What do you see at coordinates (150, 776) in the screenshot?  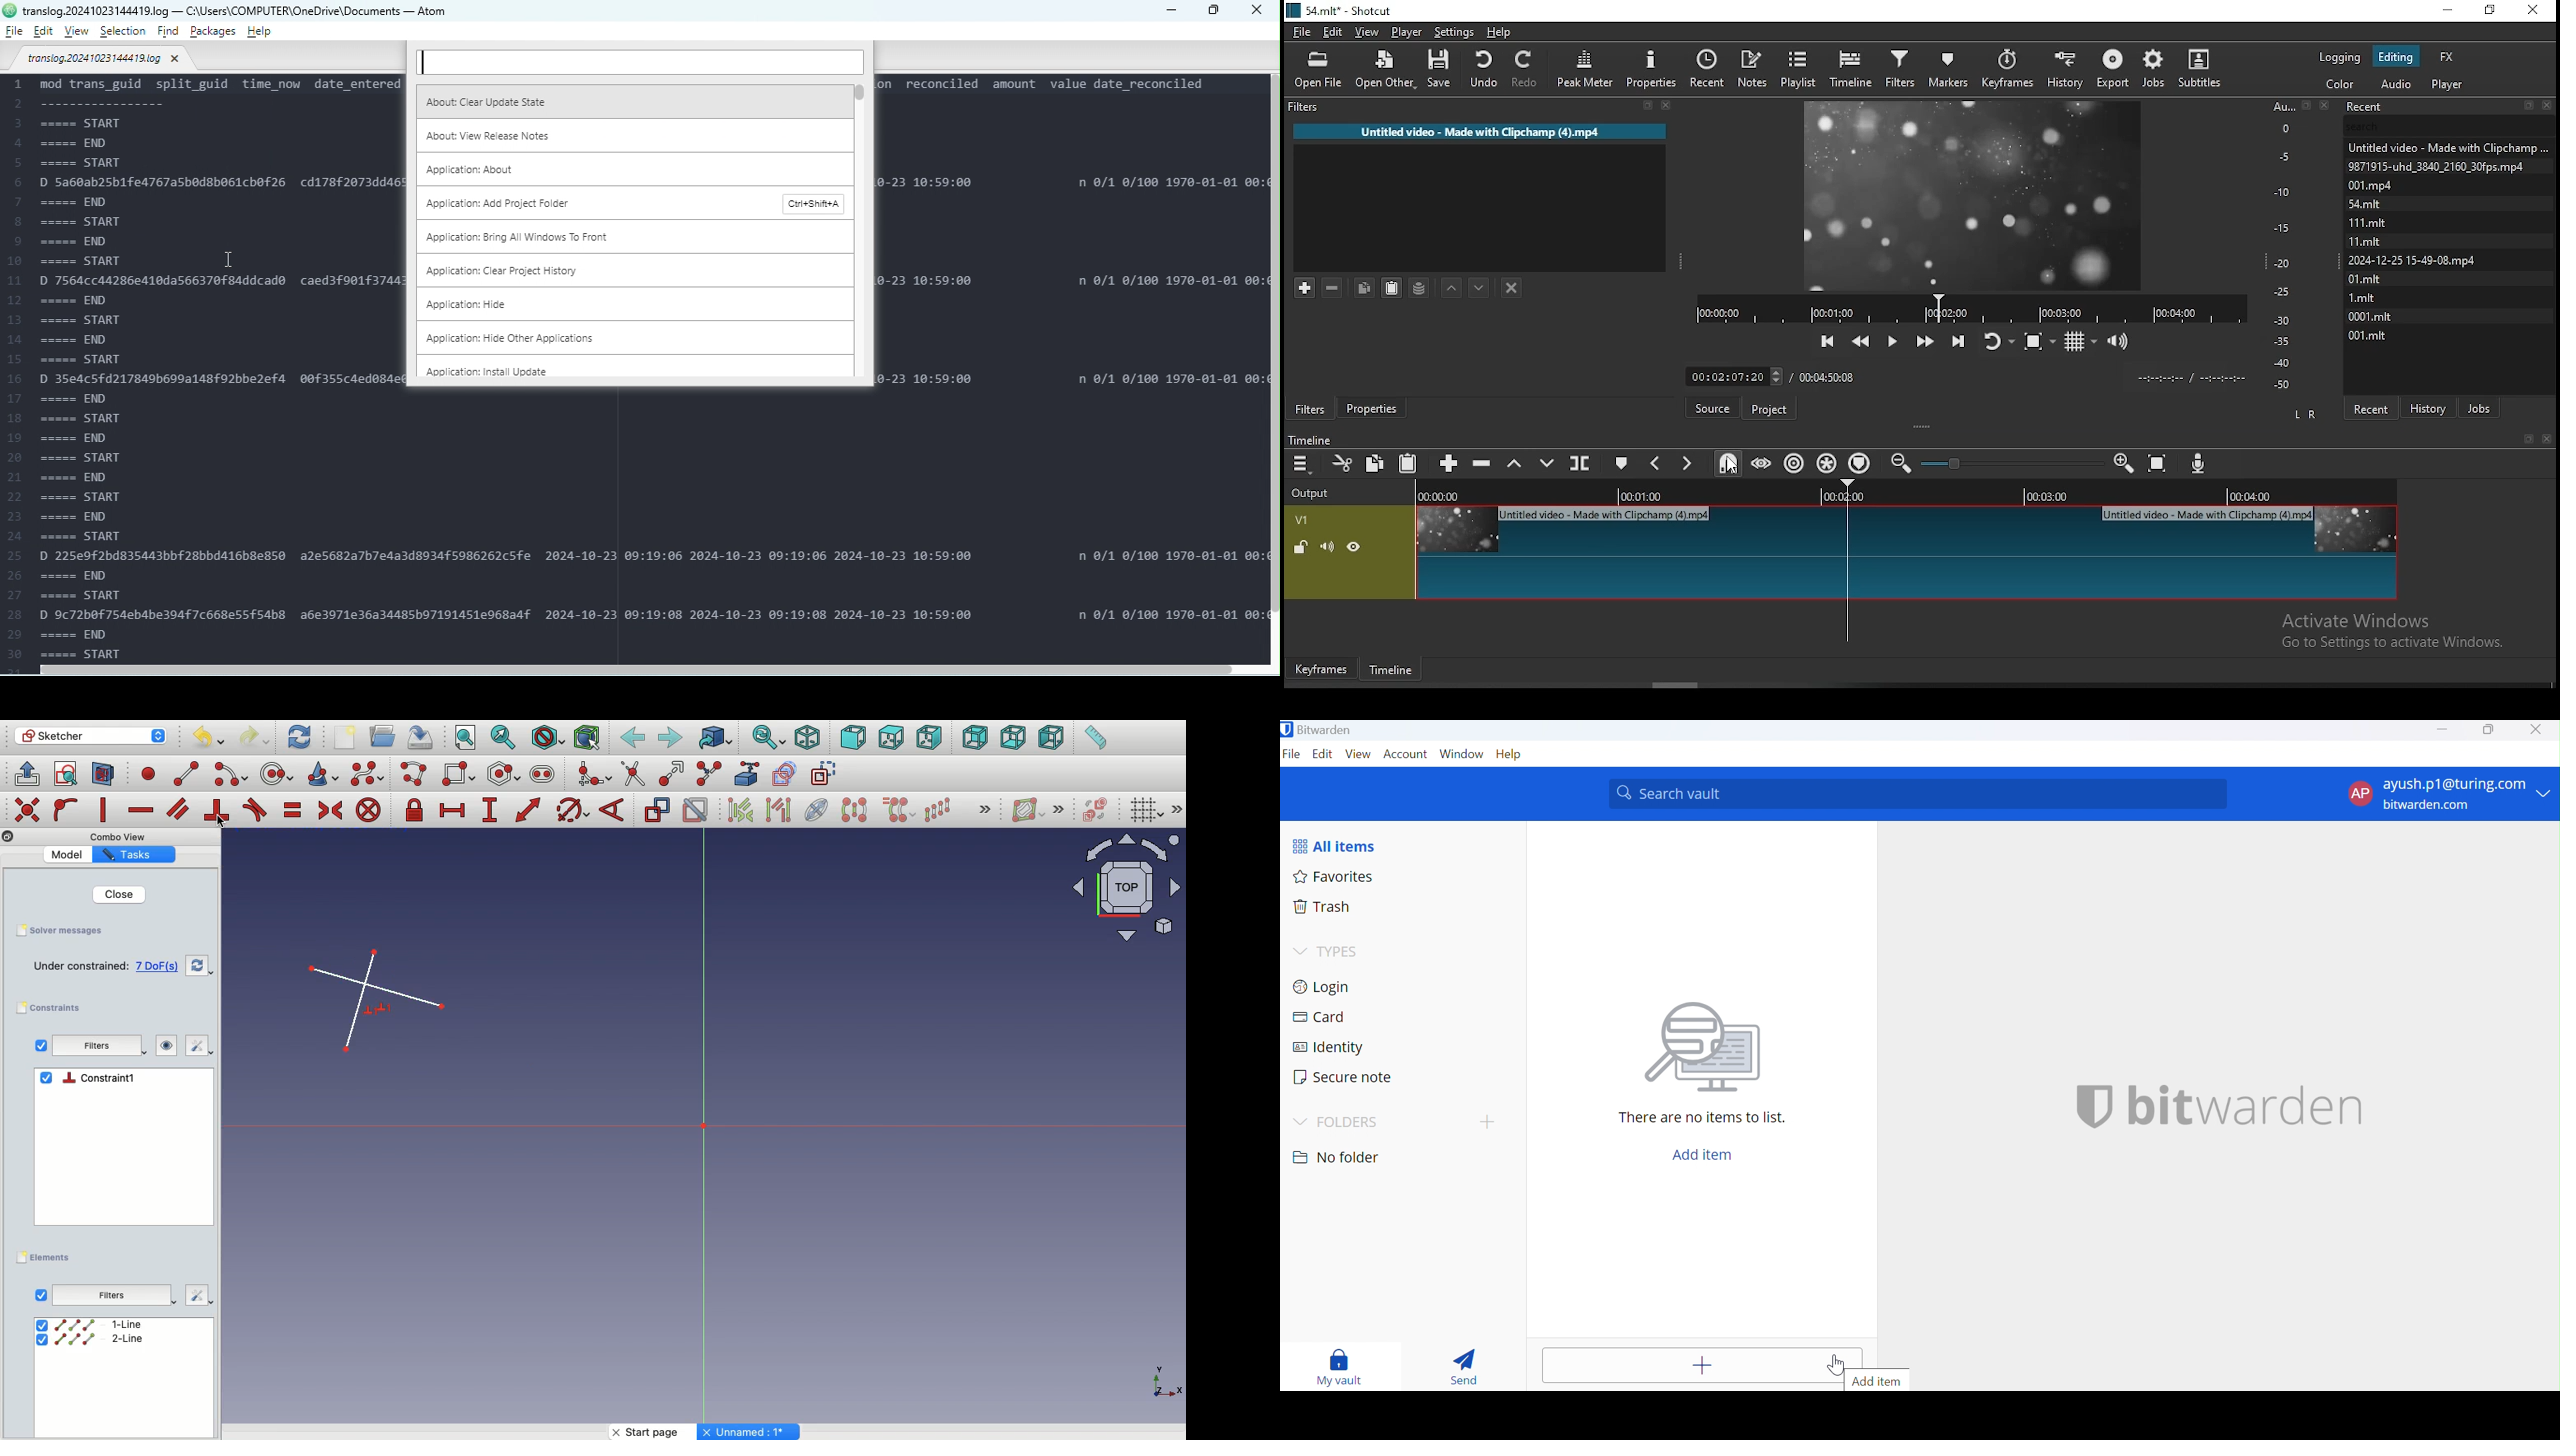 I see `point` at bounding box center [150, 776].